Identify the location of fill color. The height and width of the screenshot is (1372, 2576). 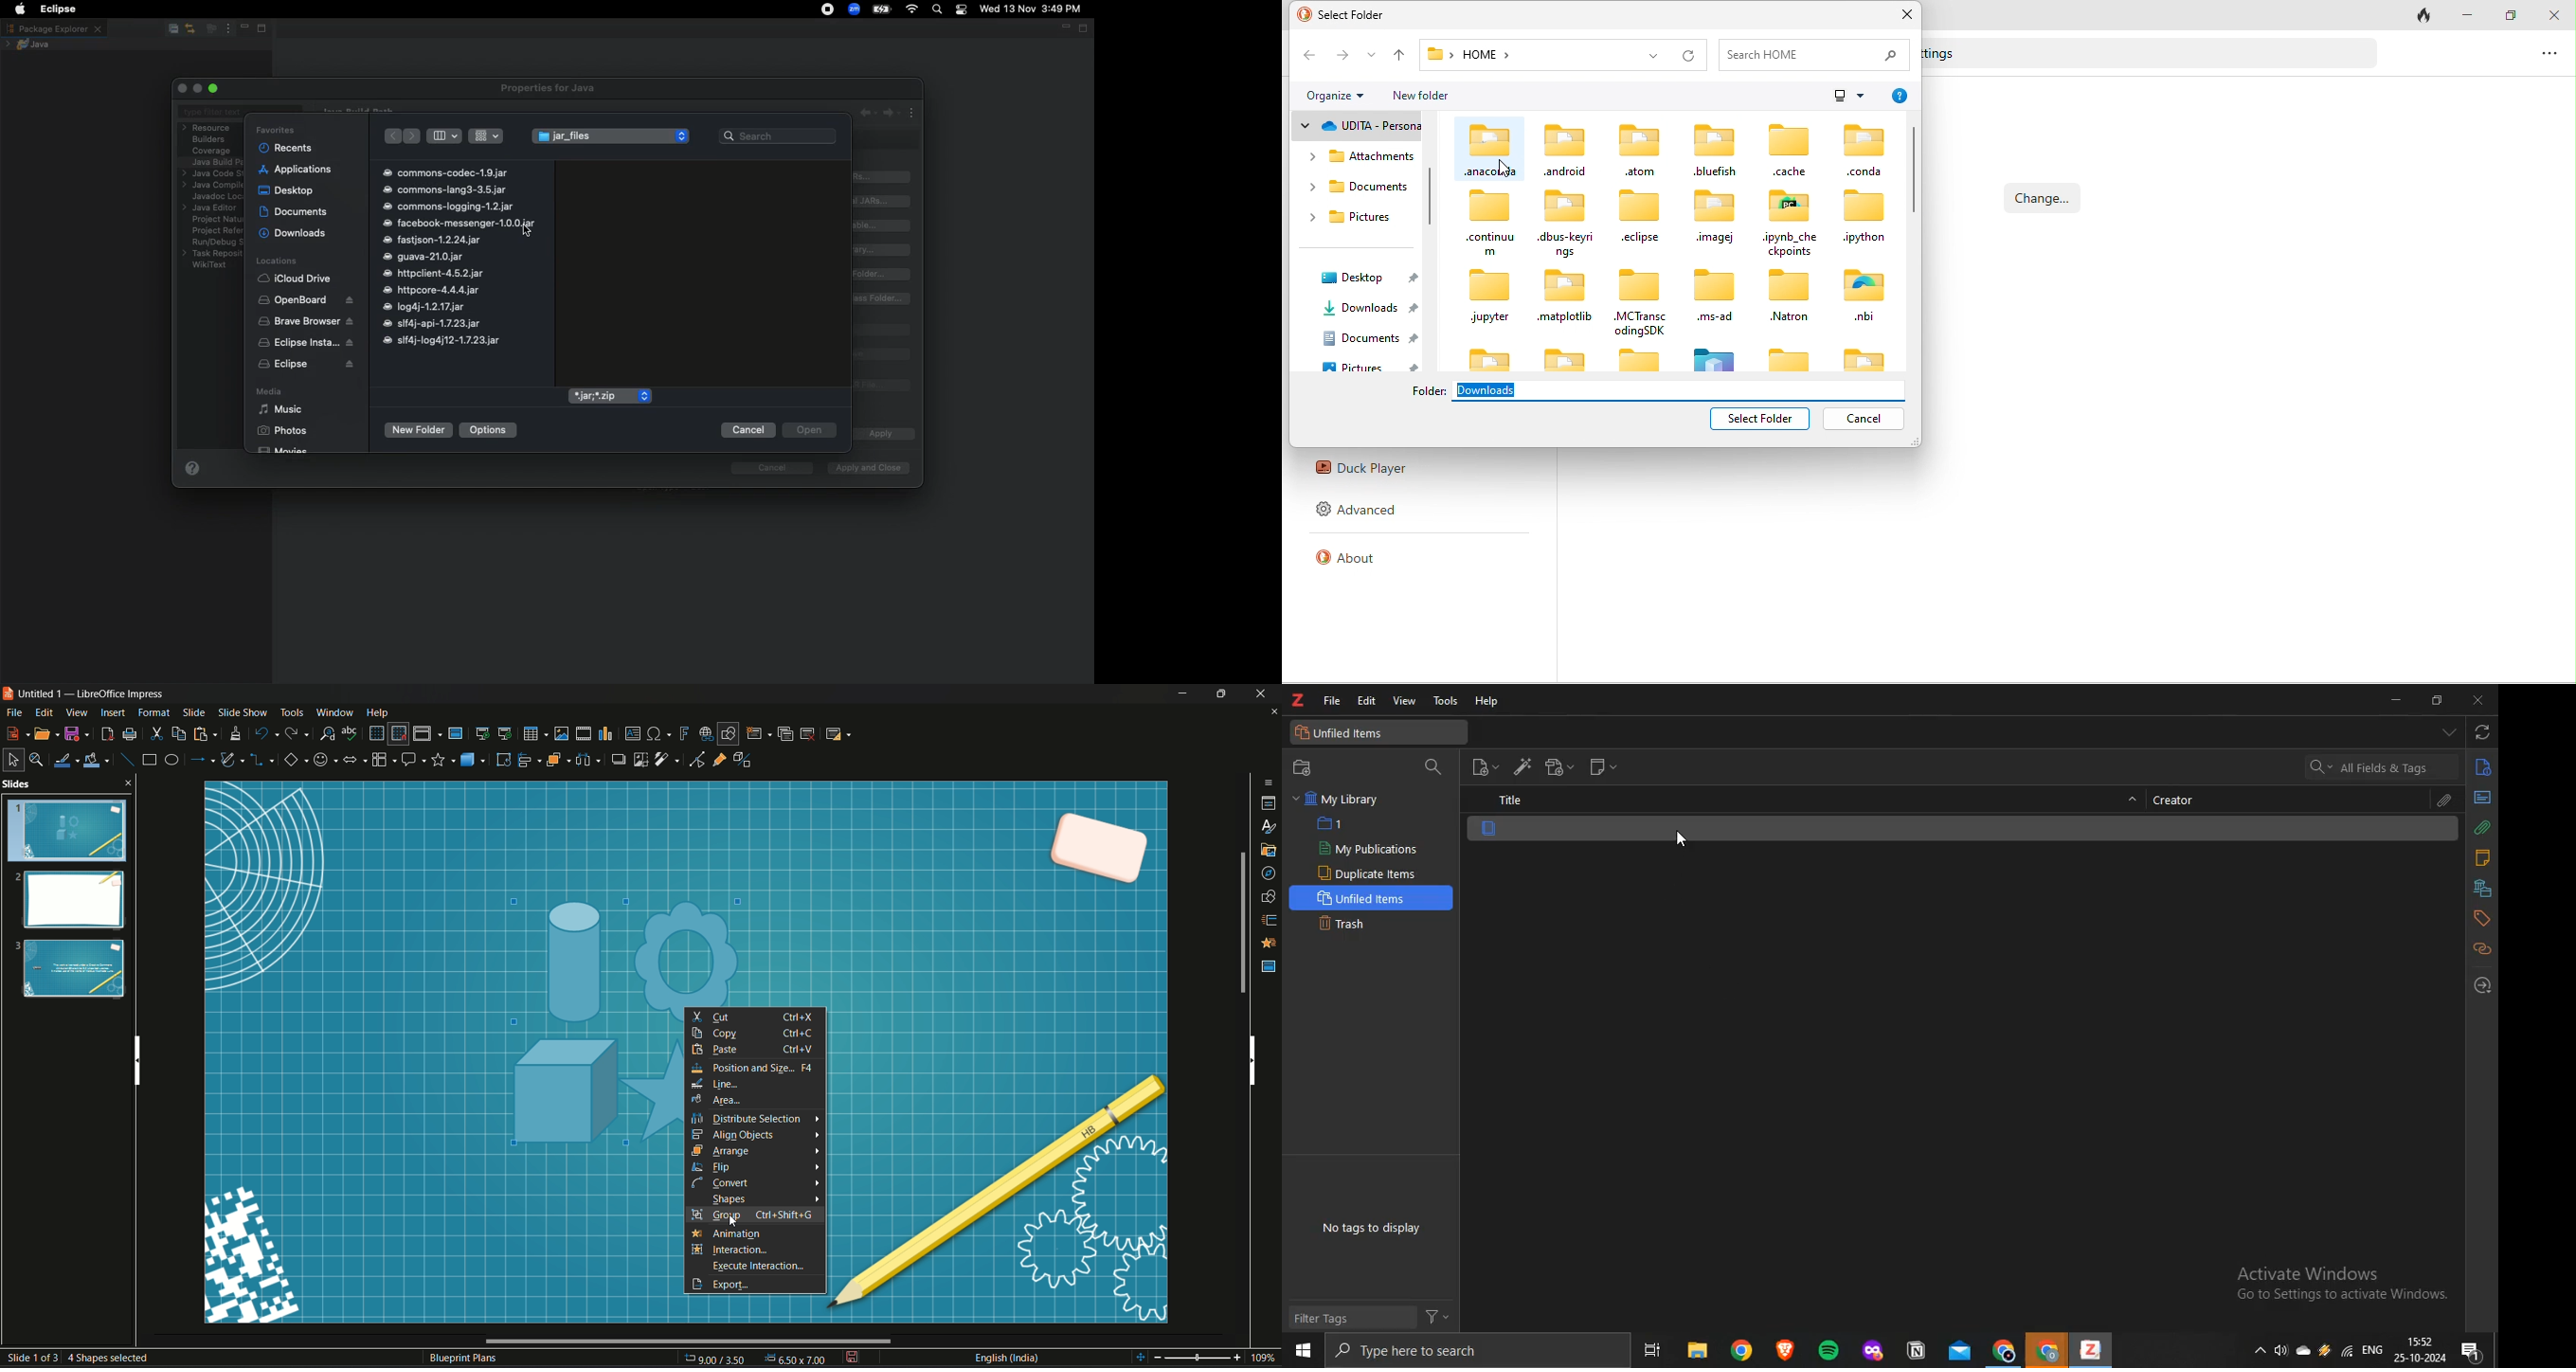
(97, 761).